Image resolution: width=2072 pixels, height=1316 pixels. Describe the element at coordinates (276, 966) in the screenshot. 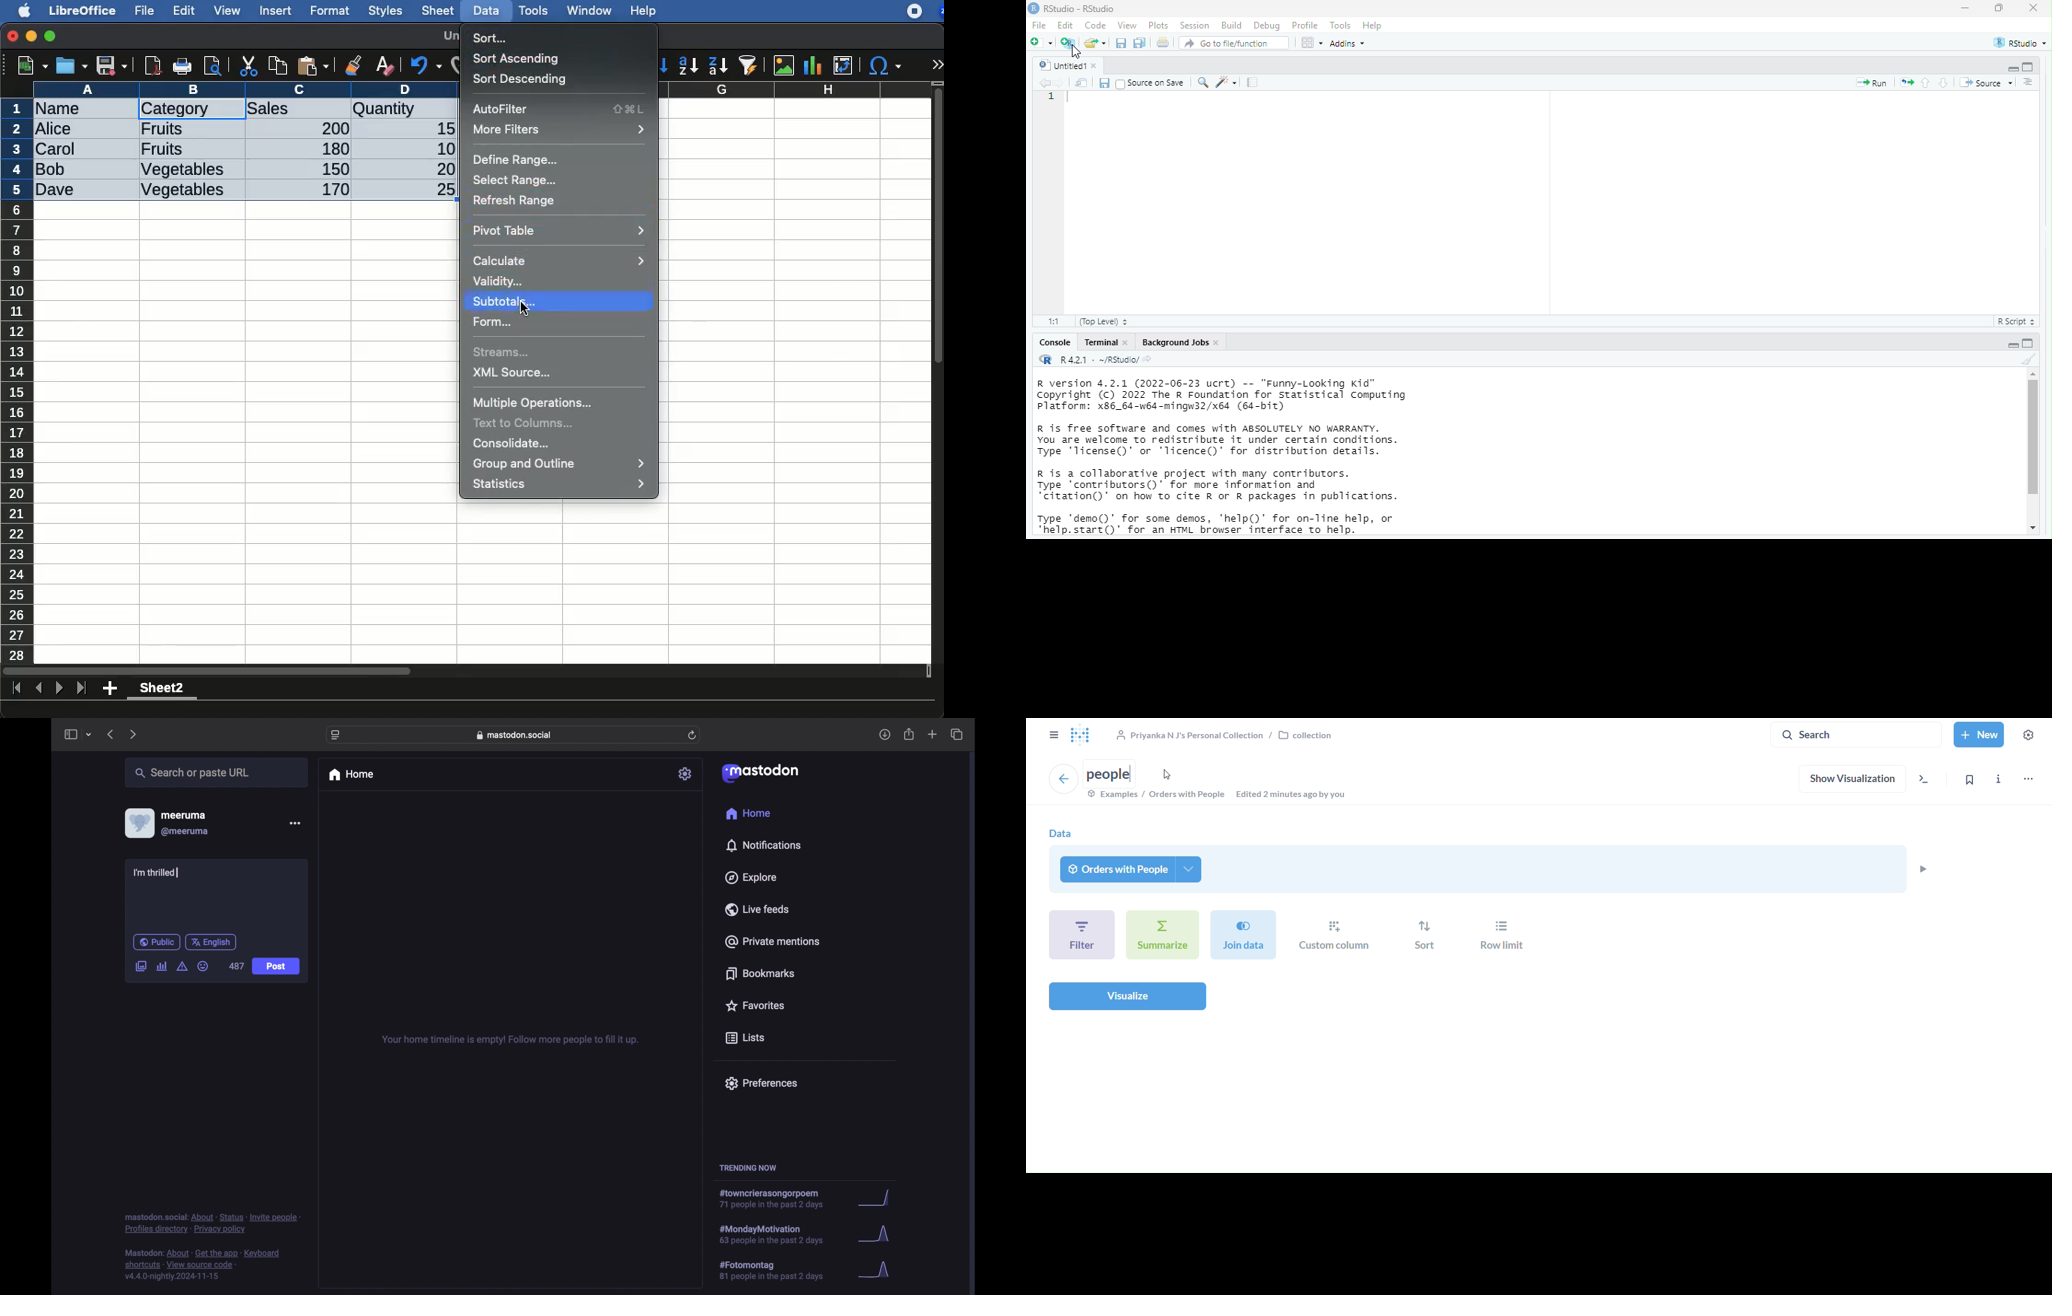

I see `post` at that location.